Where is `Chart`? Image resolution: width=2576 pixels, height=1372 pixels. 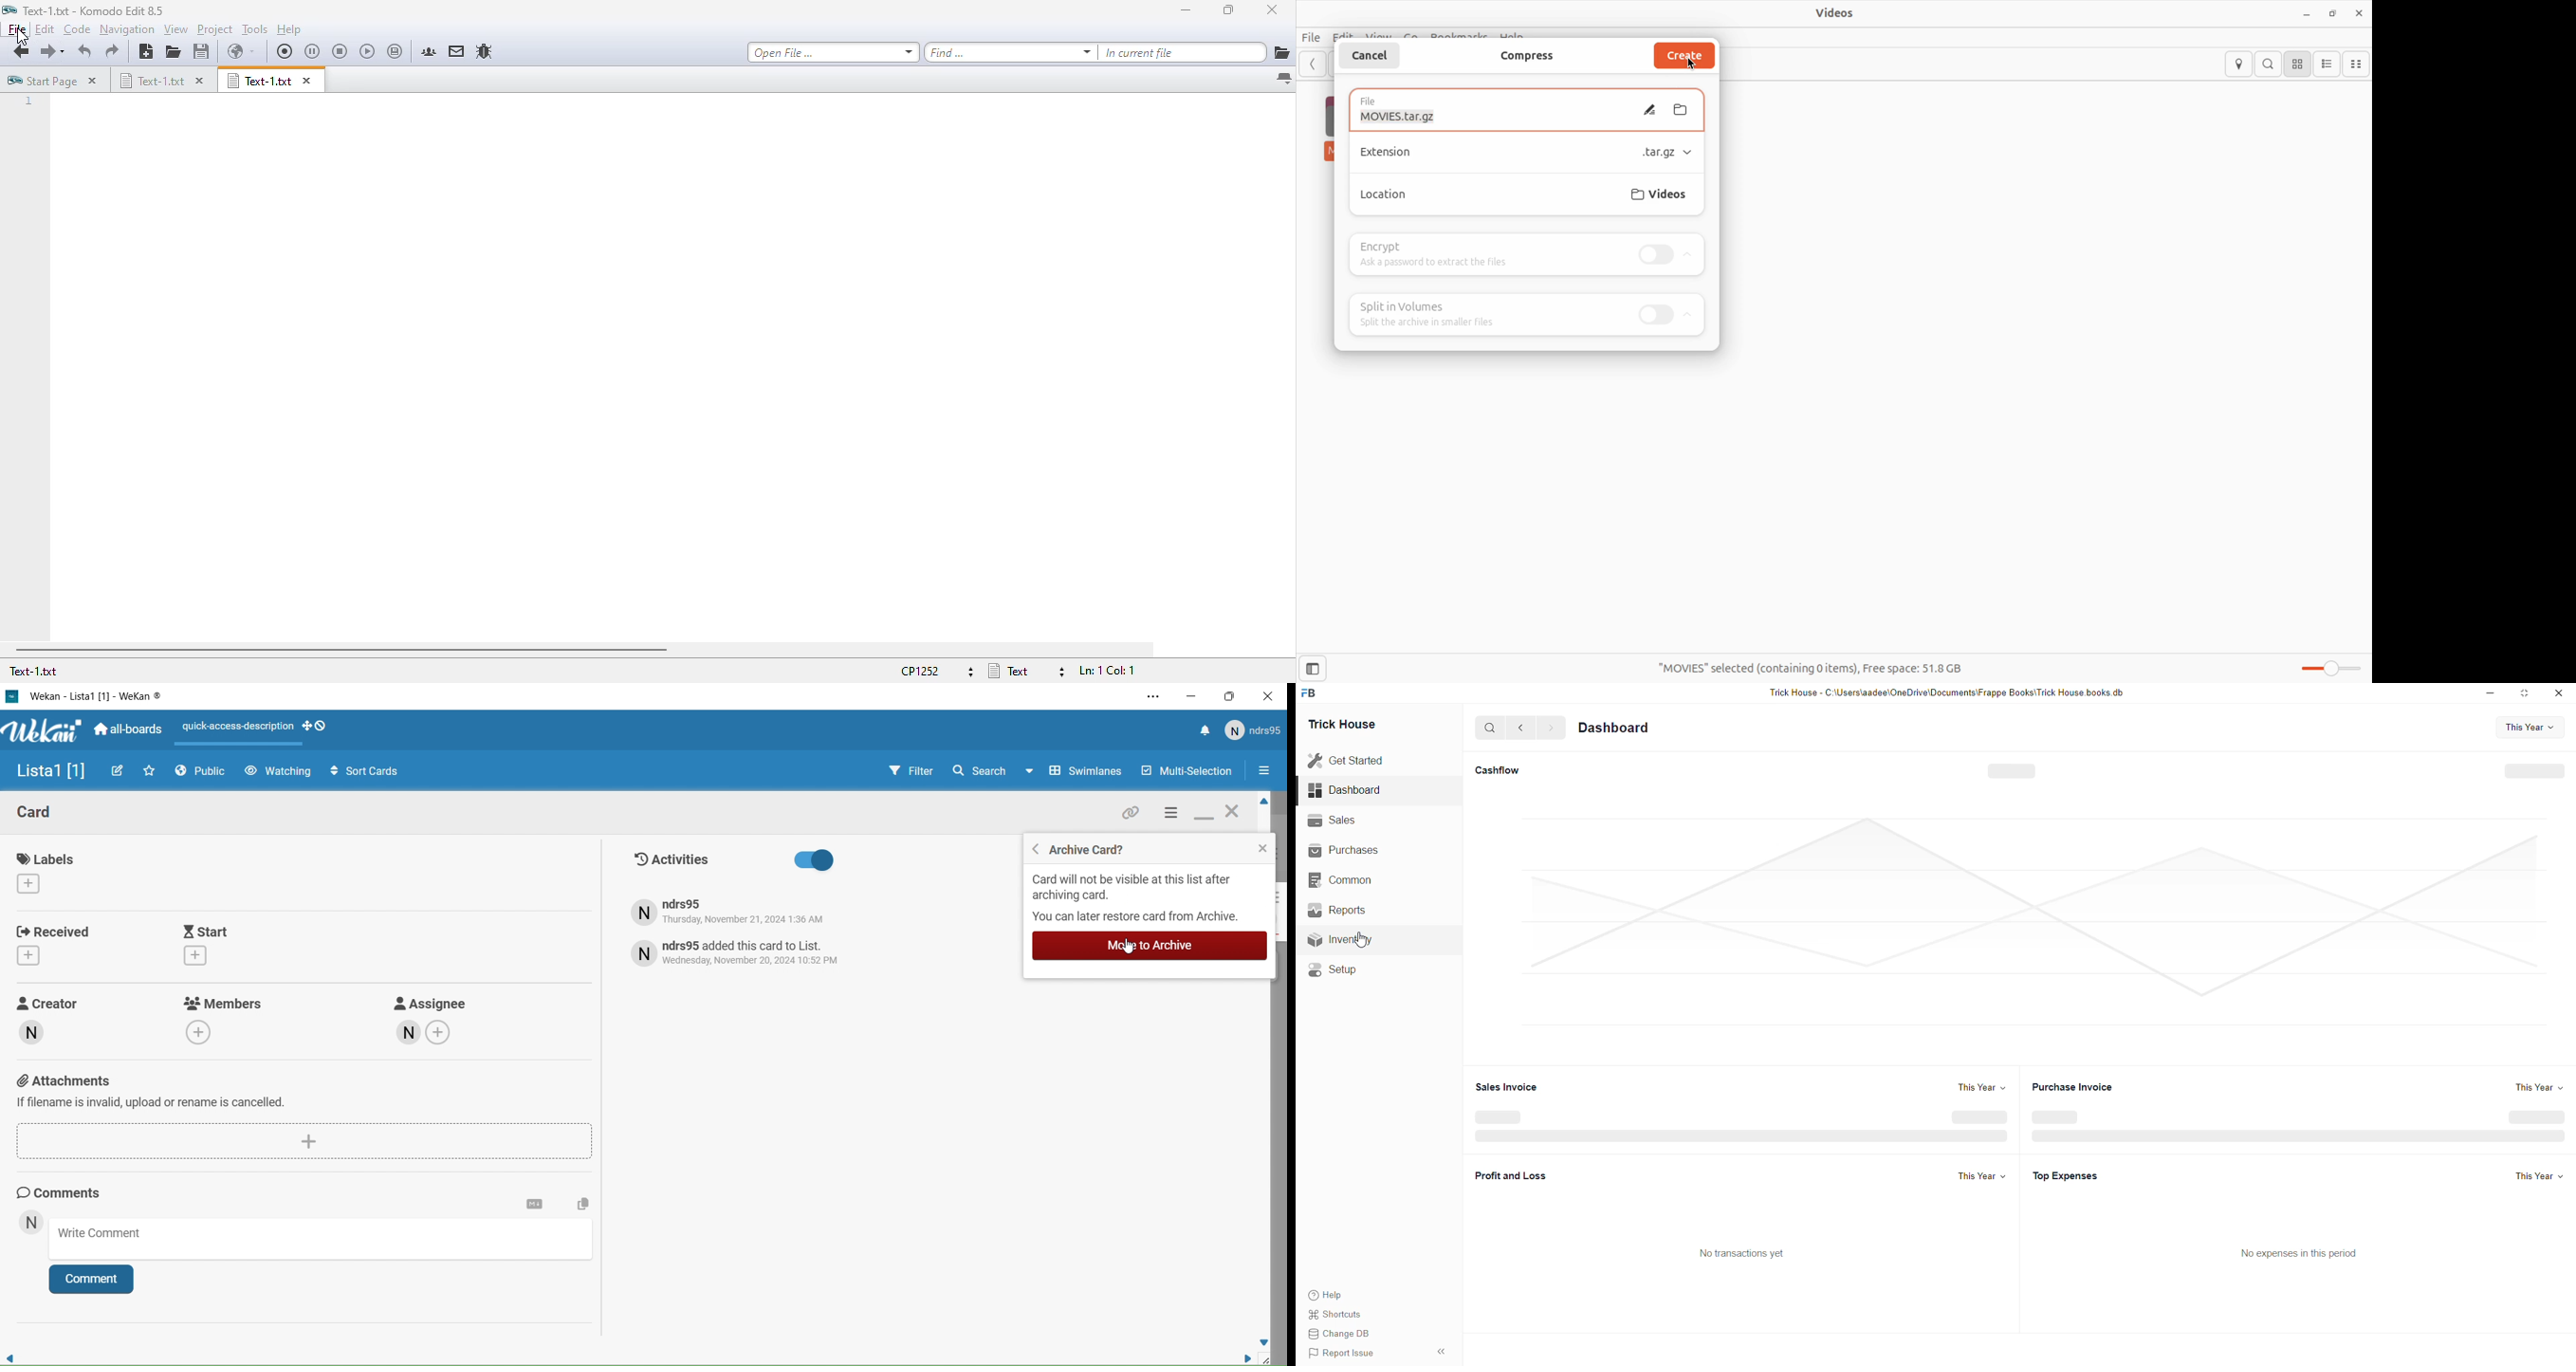 Chart is located at coordinates (2018, 930).